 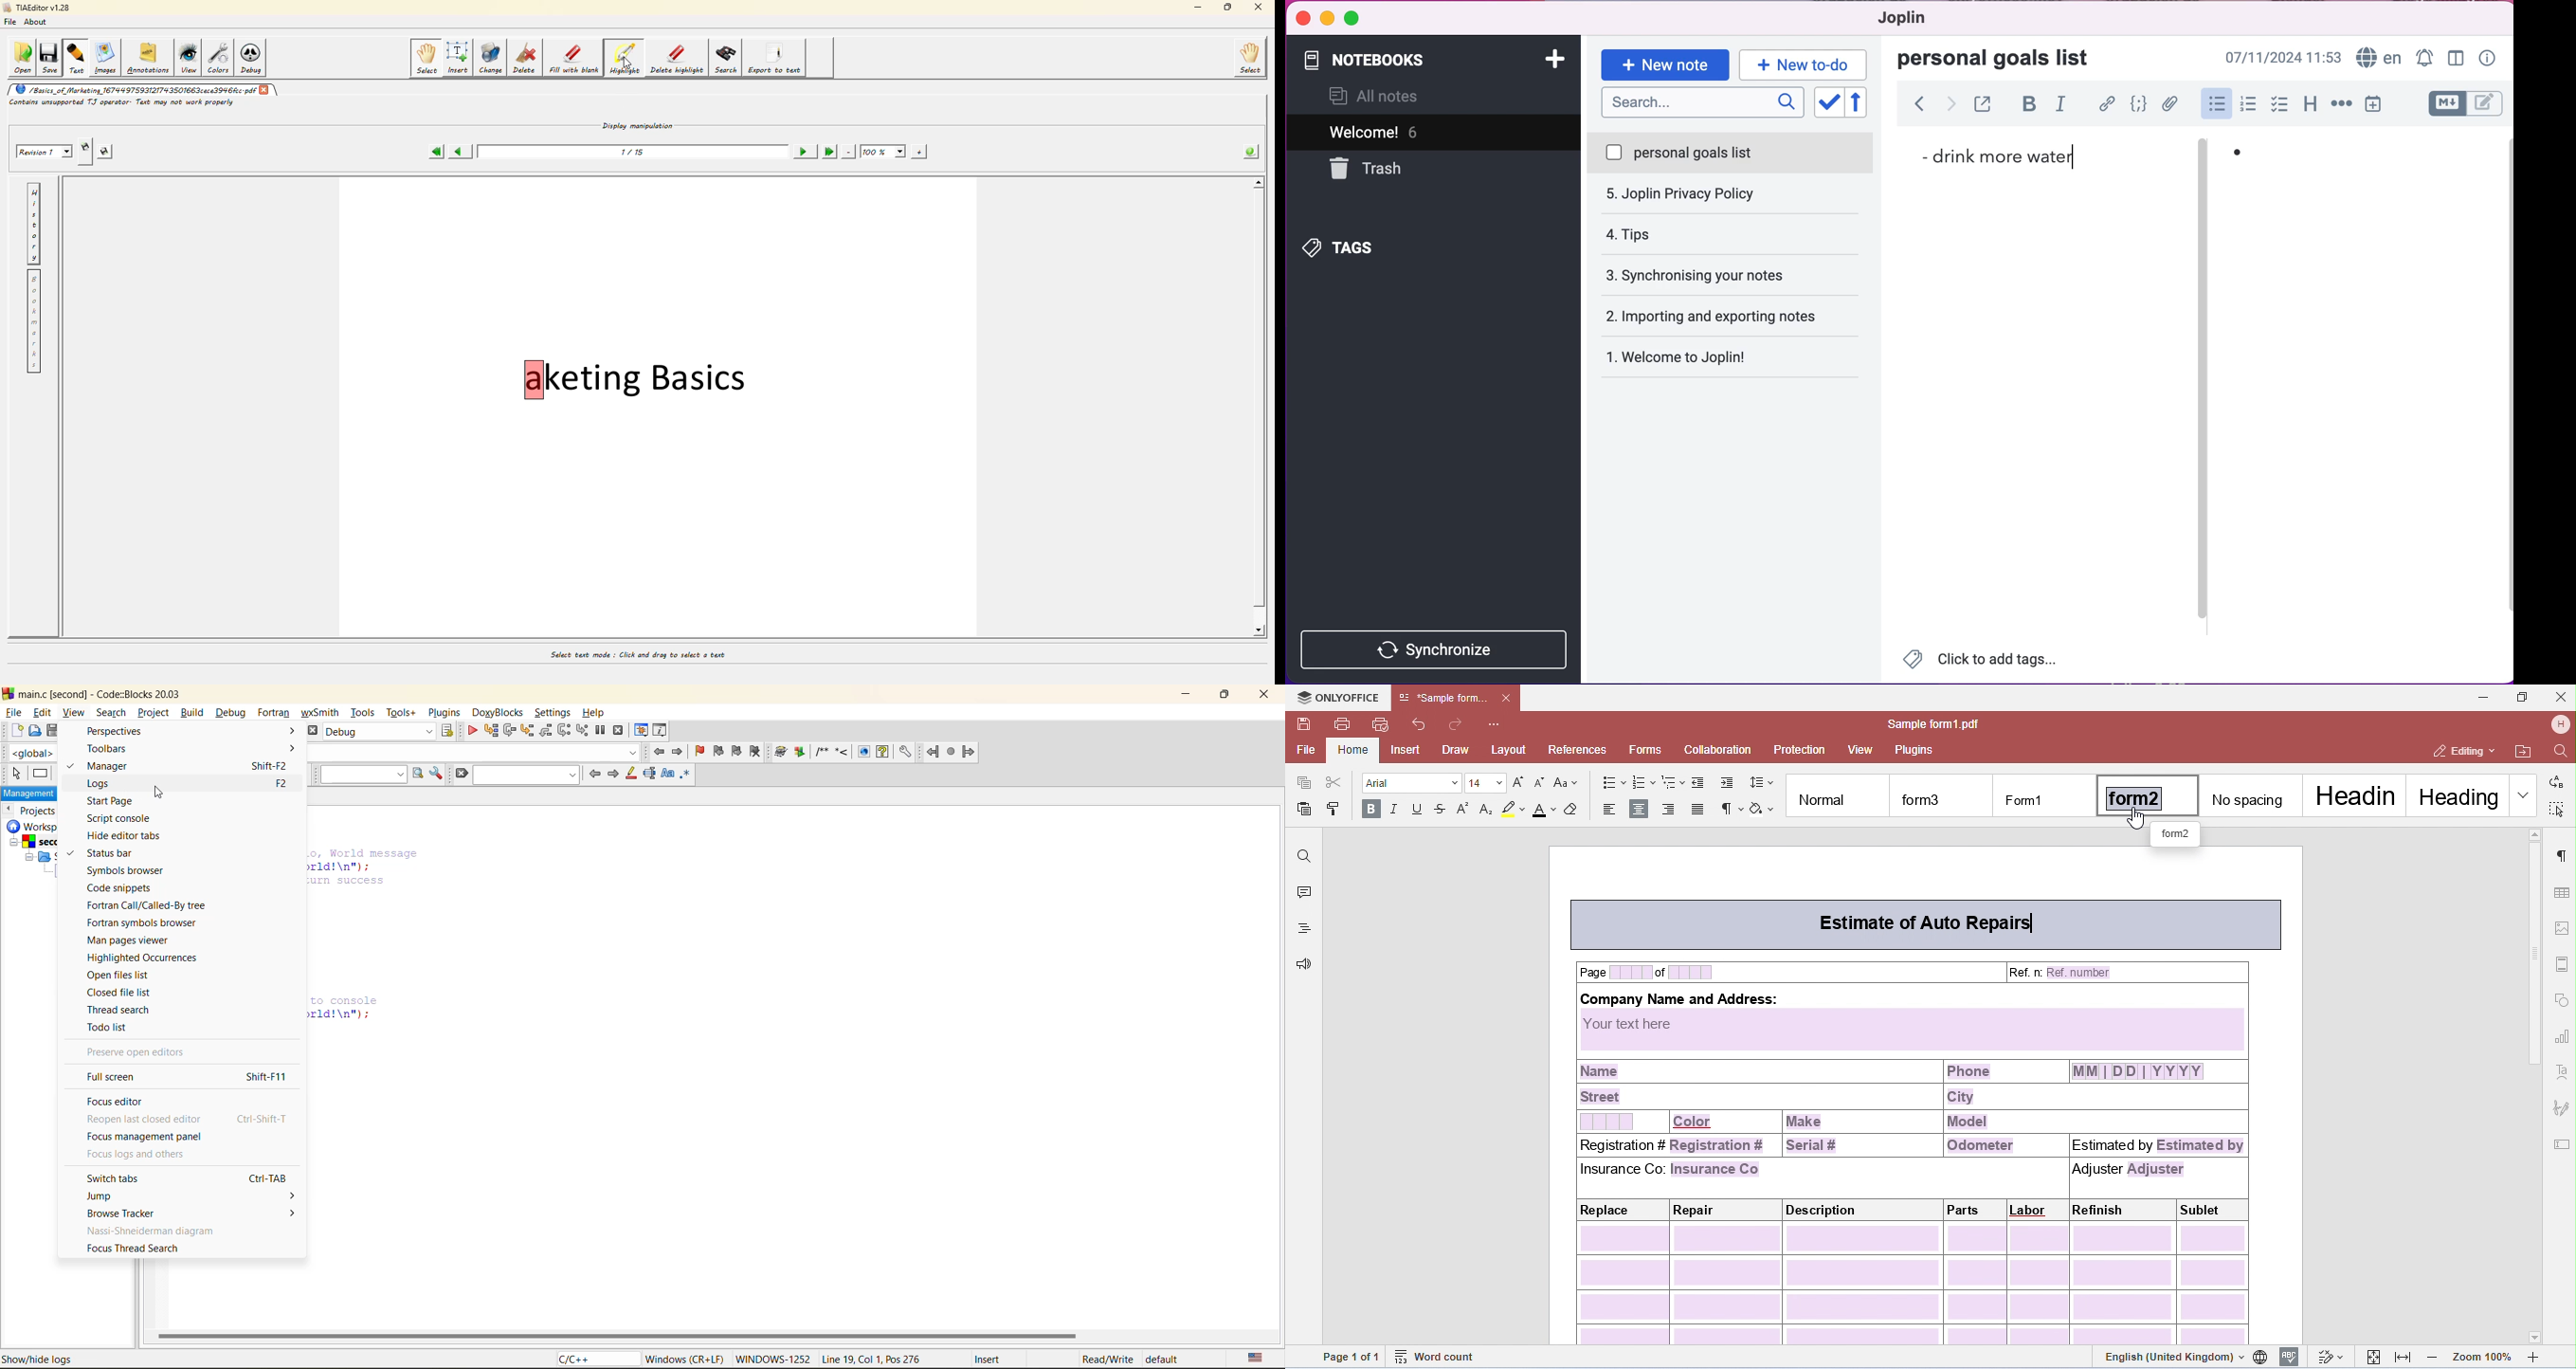 What do you see at coordinates (221, 58) in the screenshot?
I see `colors` at bounding box center [221, 58].